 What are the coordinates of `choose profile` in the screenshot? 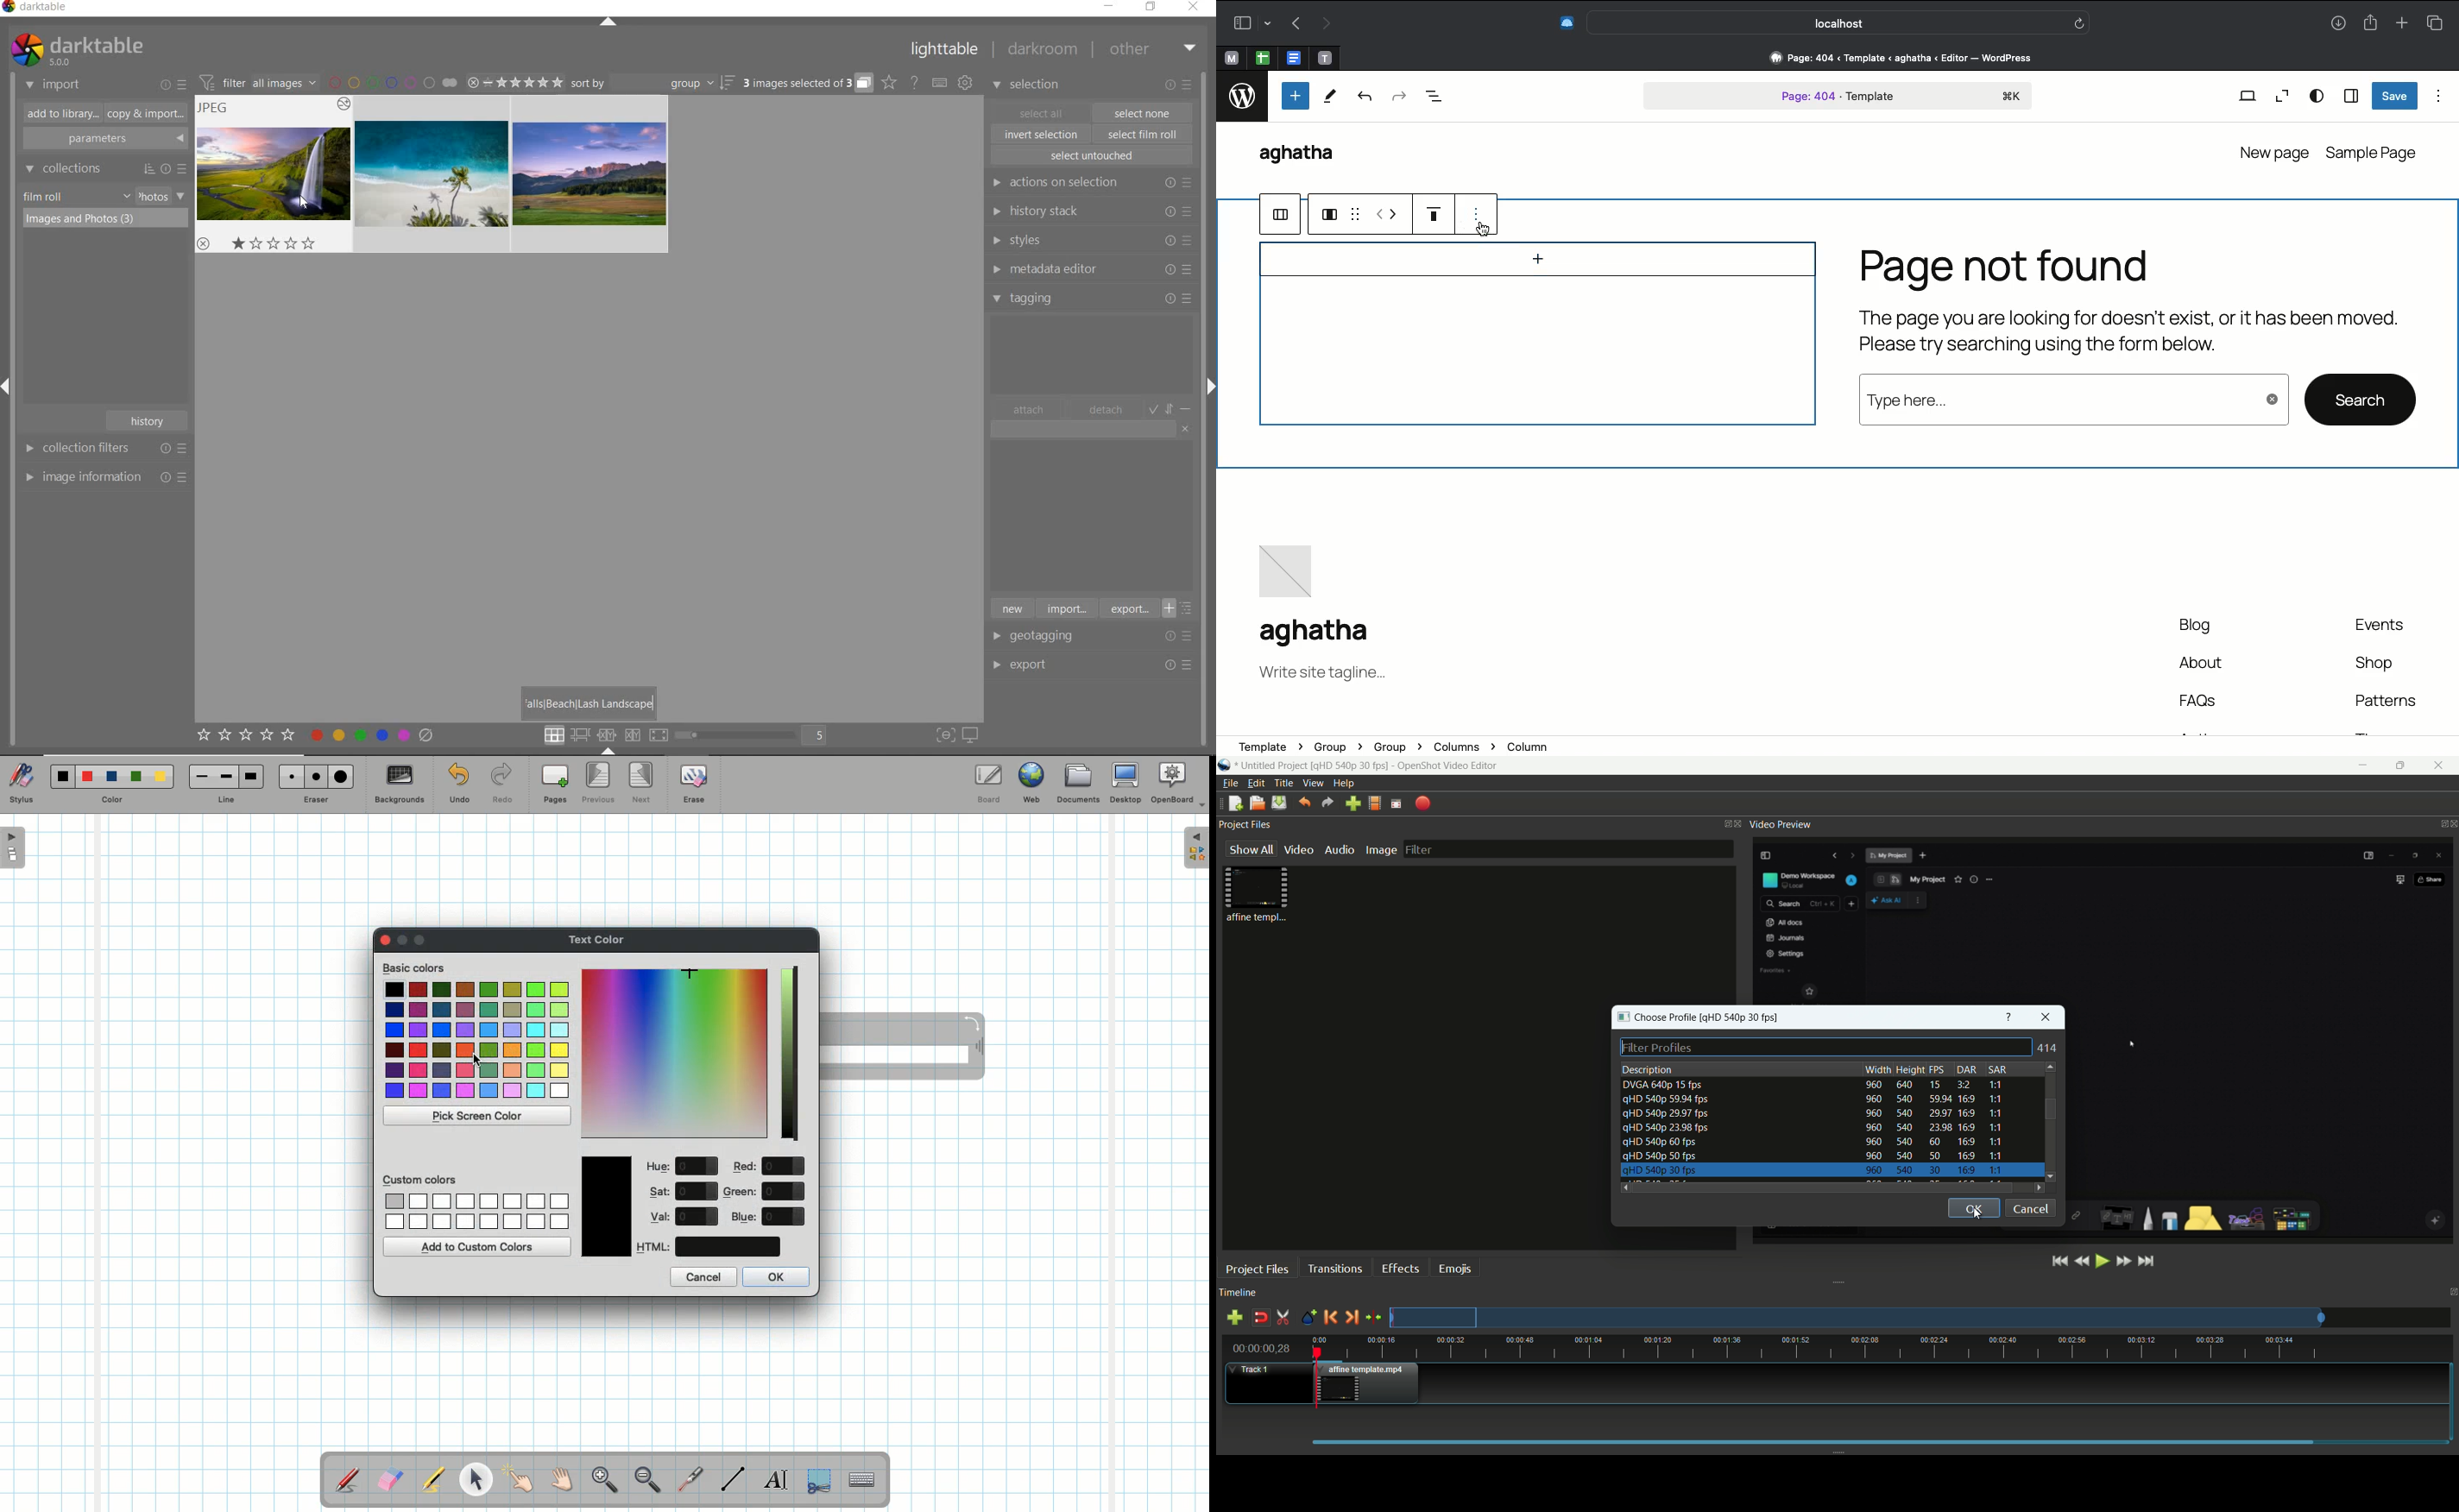 It's located at (1658, 1017).